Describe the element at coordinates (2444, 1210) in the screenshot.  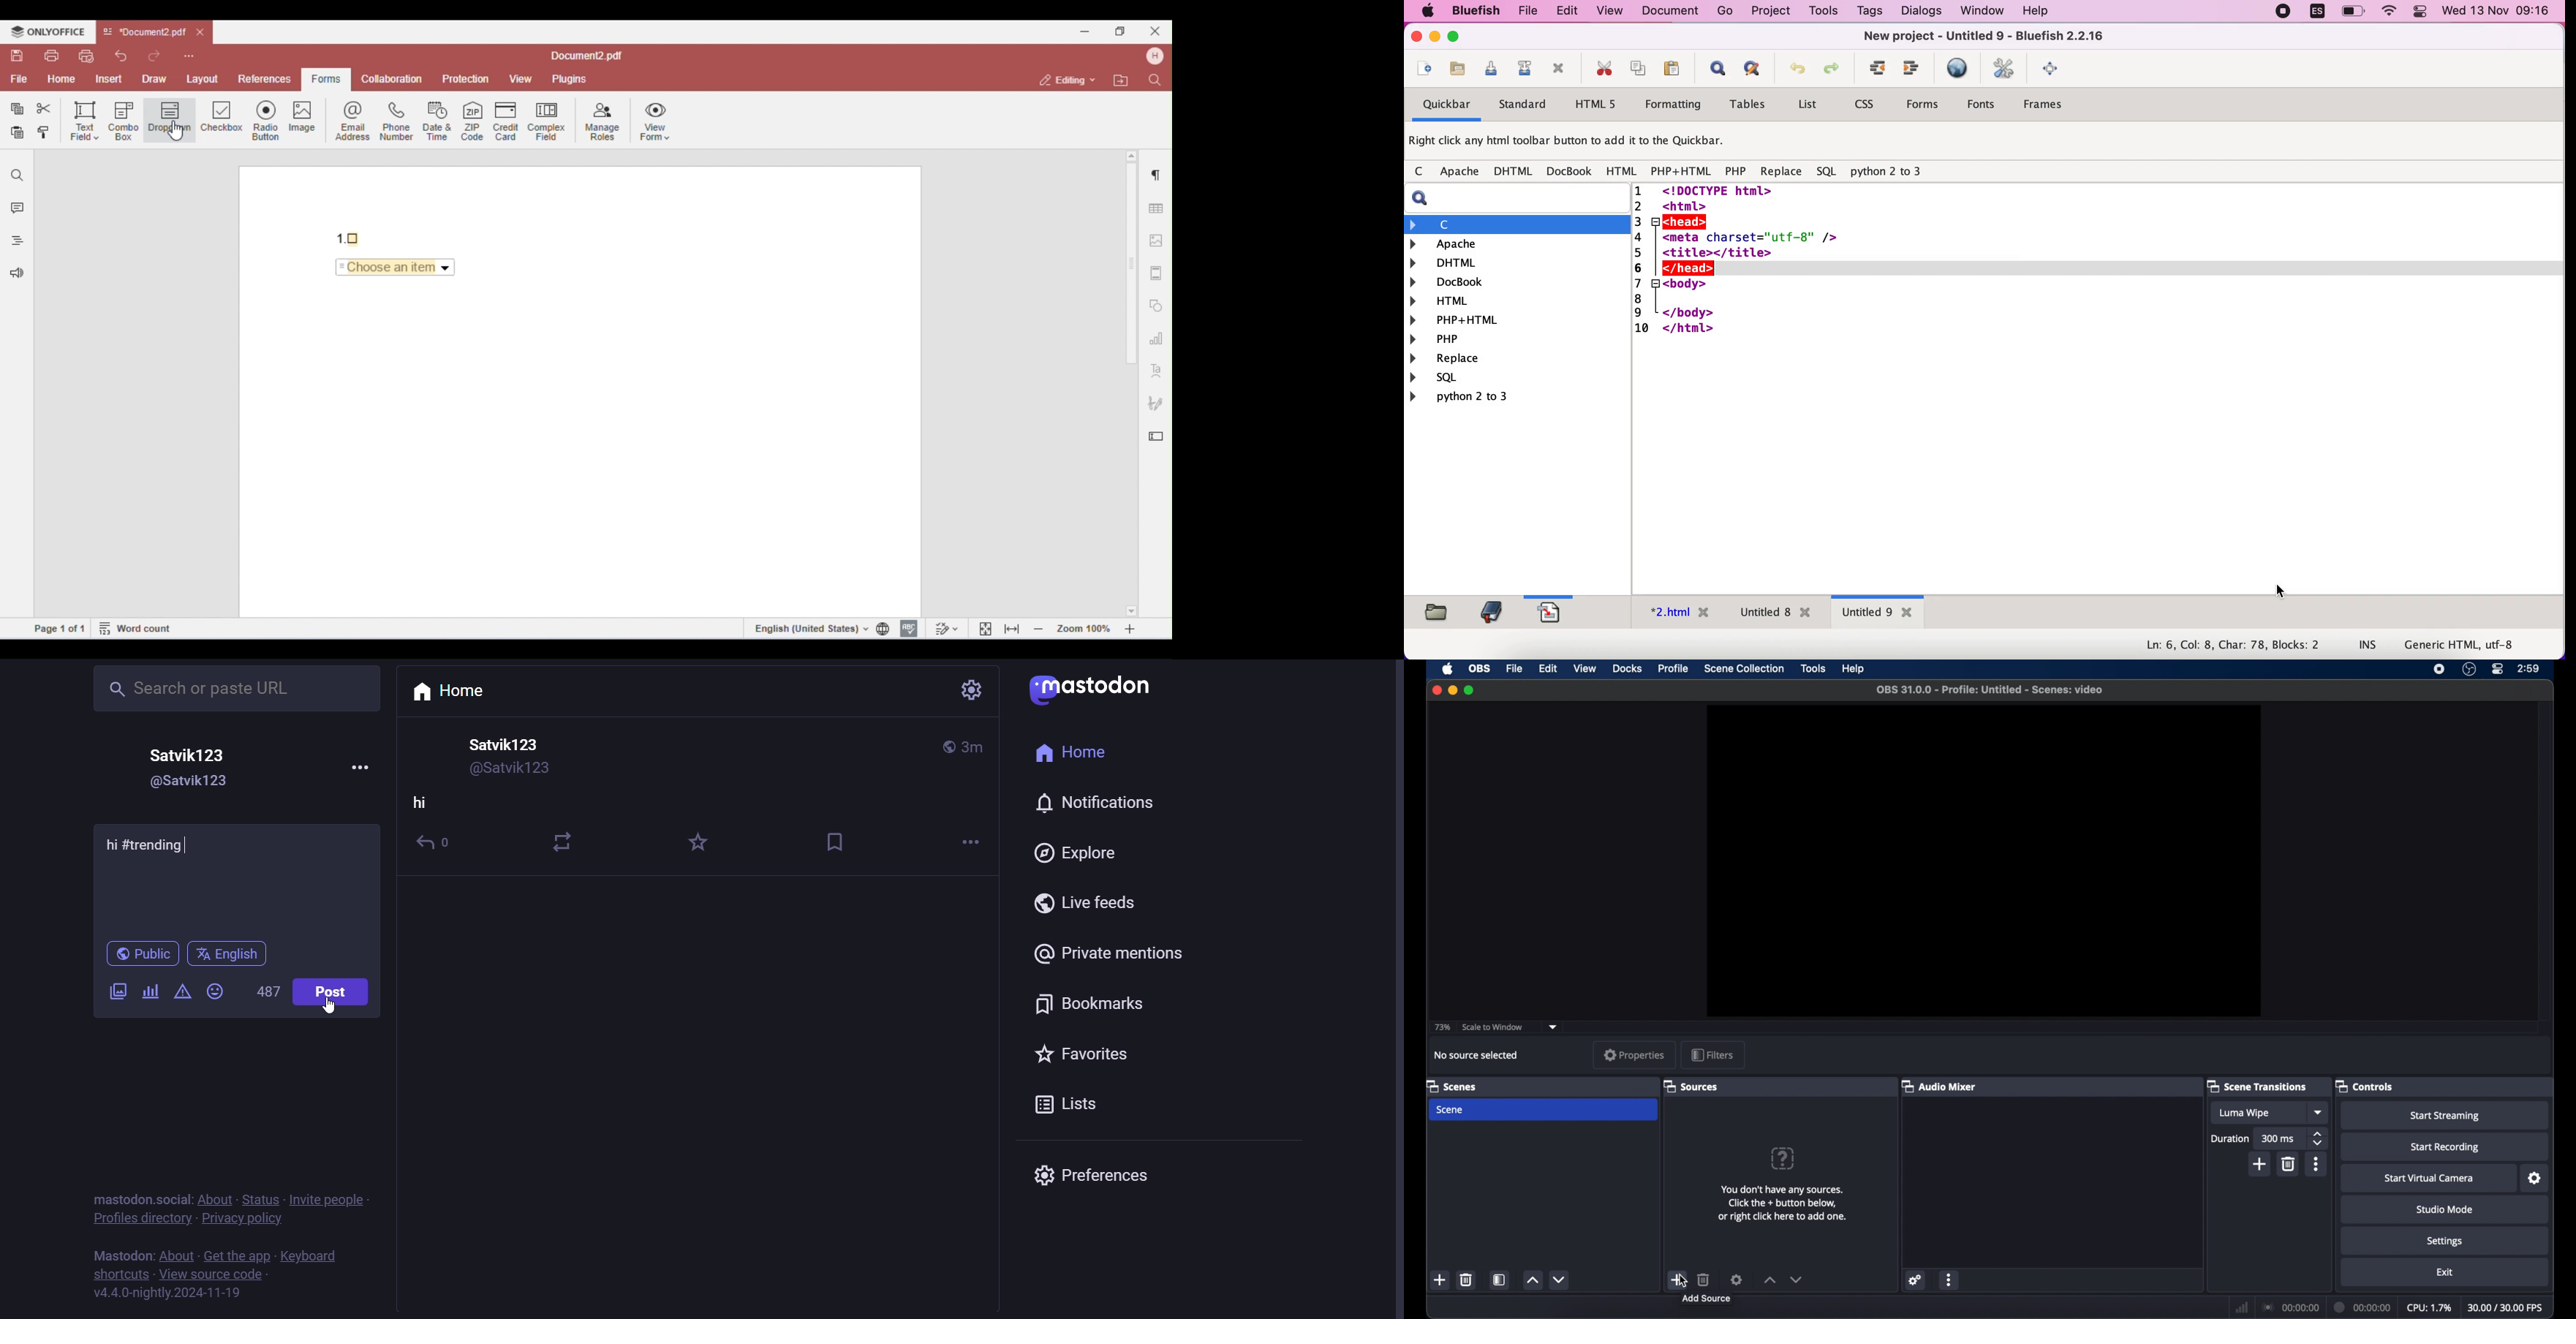
I see `studio mode` at that location.